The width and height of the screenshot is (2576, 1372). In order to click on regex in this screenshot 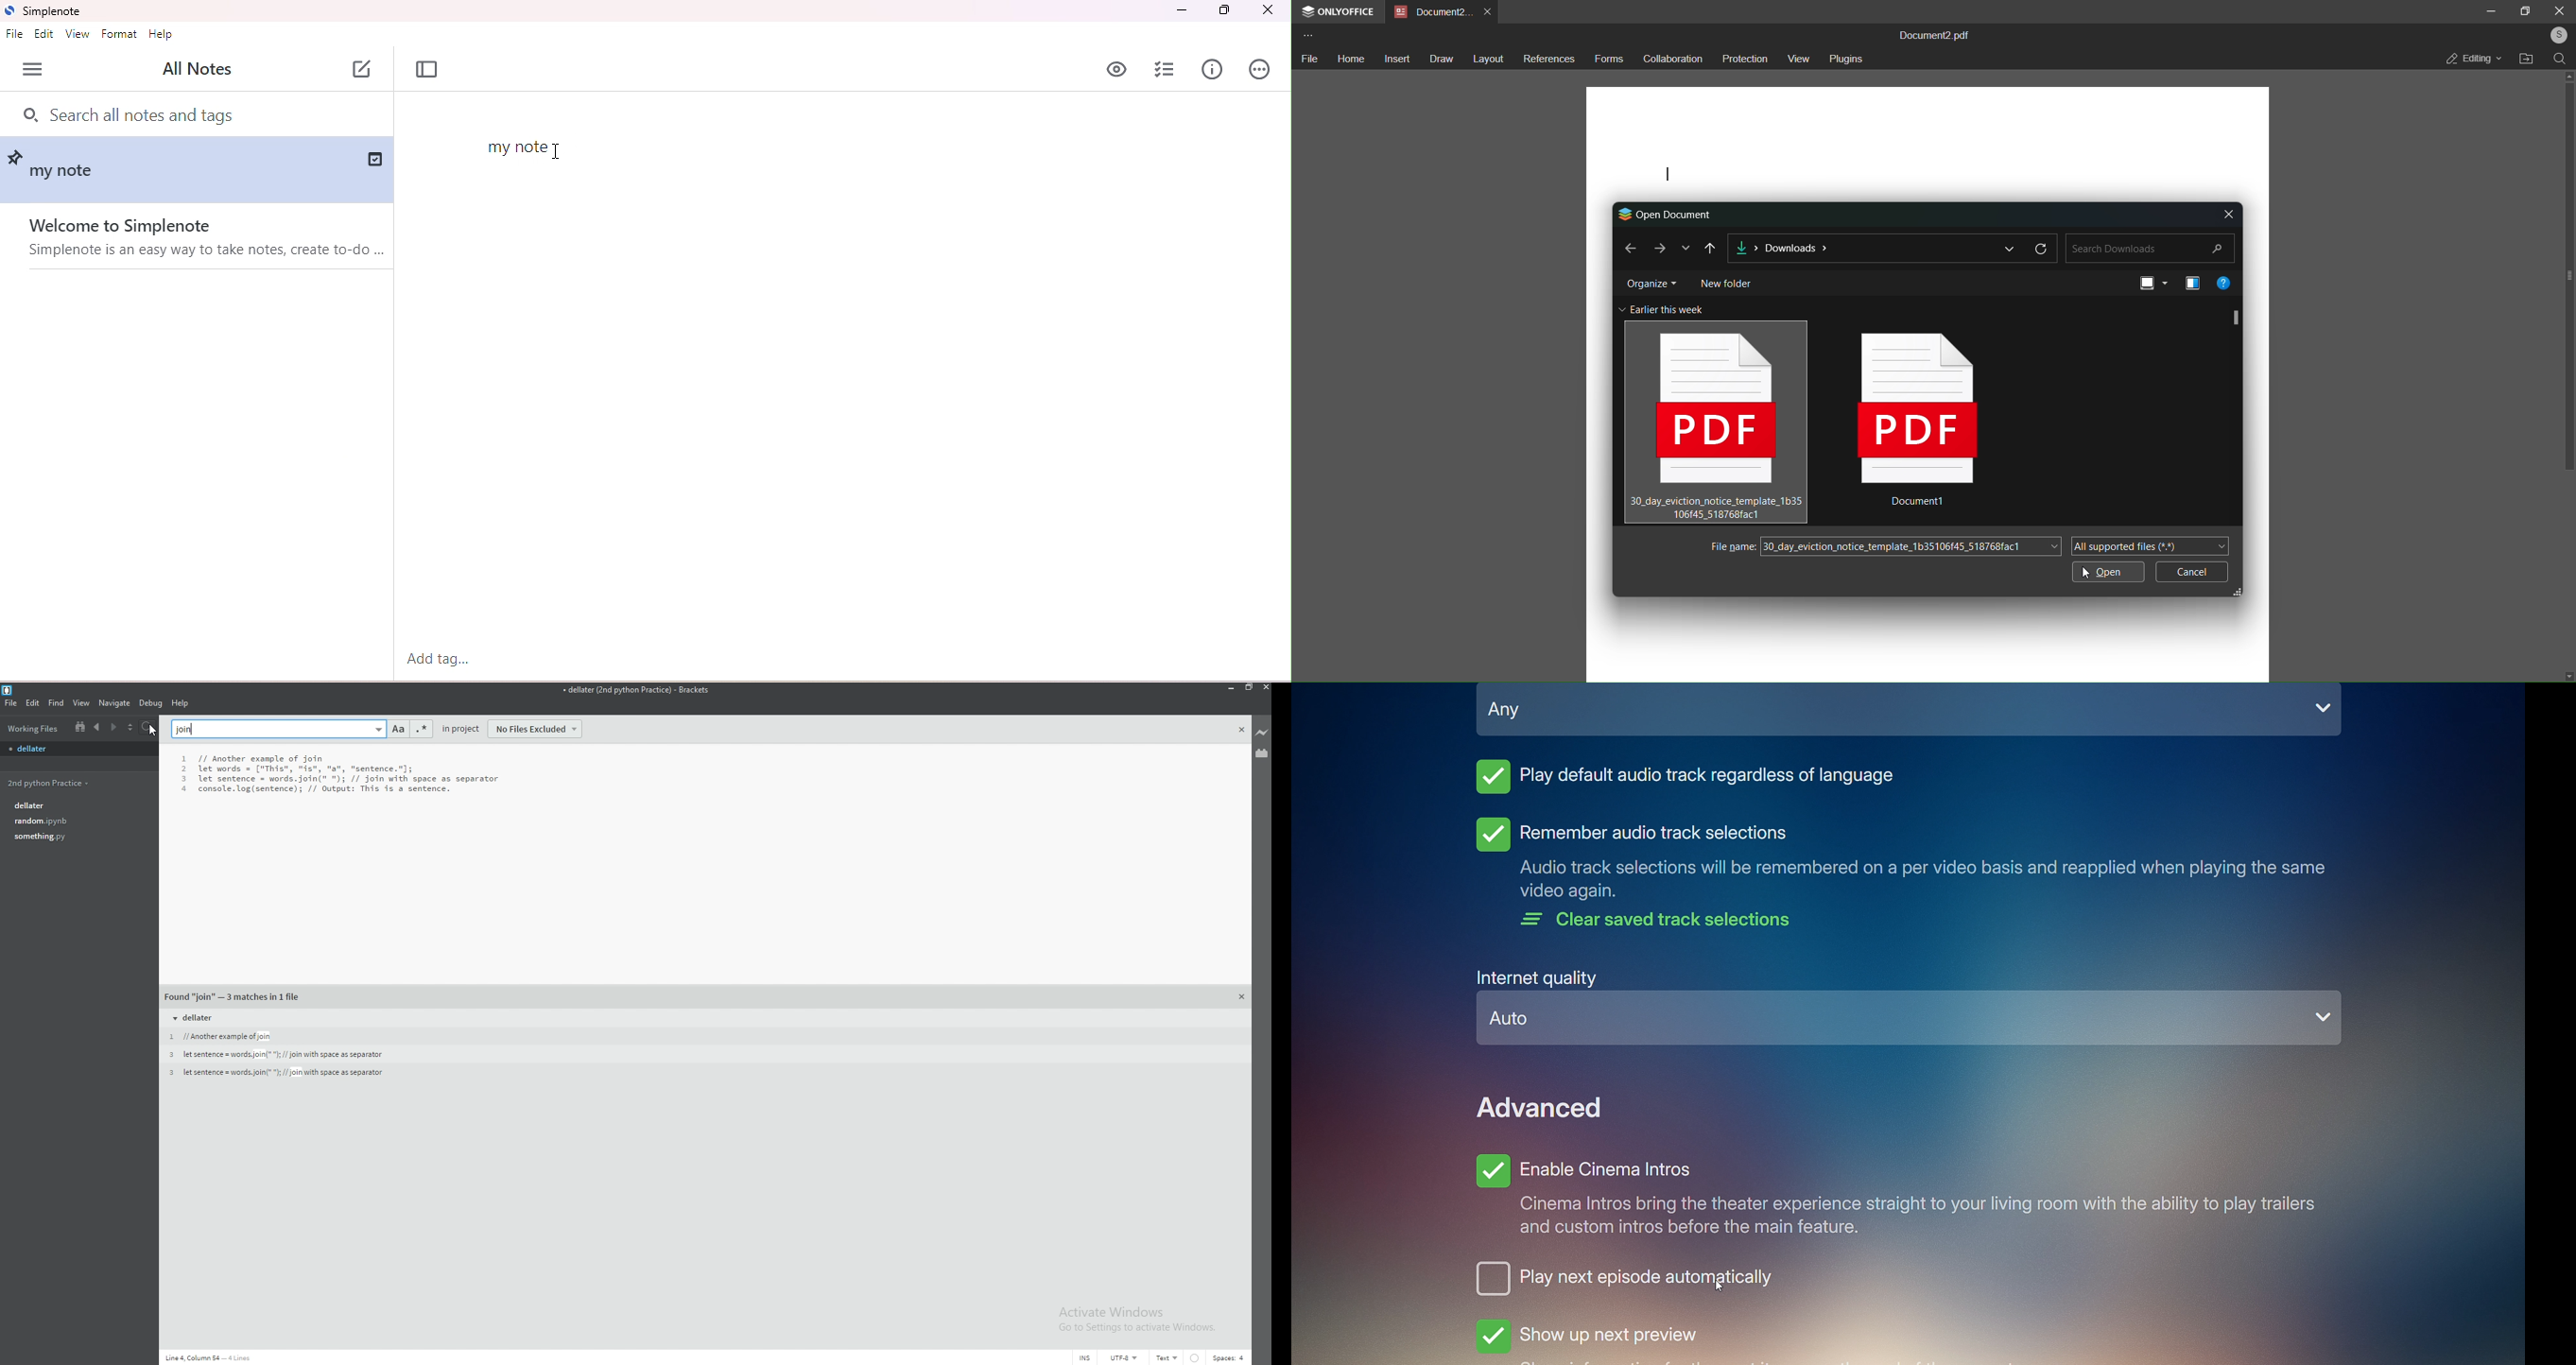, I will do `click(420, 729)`.